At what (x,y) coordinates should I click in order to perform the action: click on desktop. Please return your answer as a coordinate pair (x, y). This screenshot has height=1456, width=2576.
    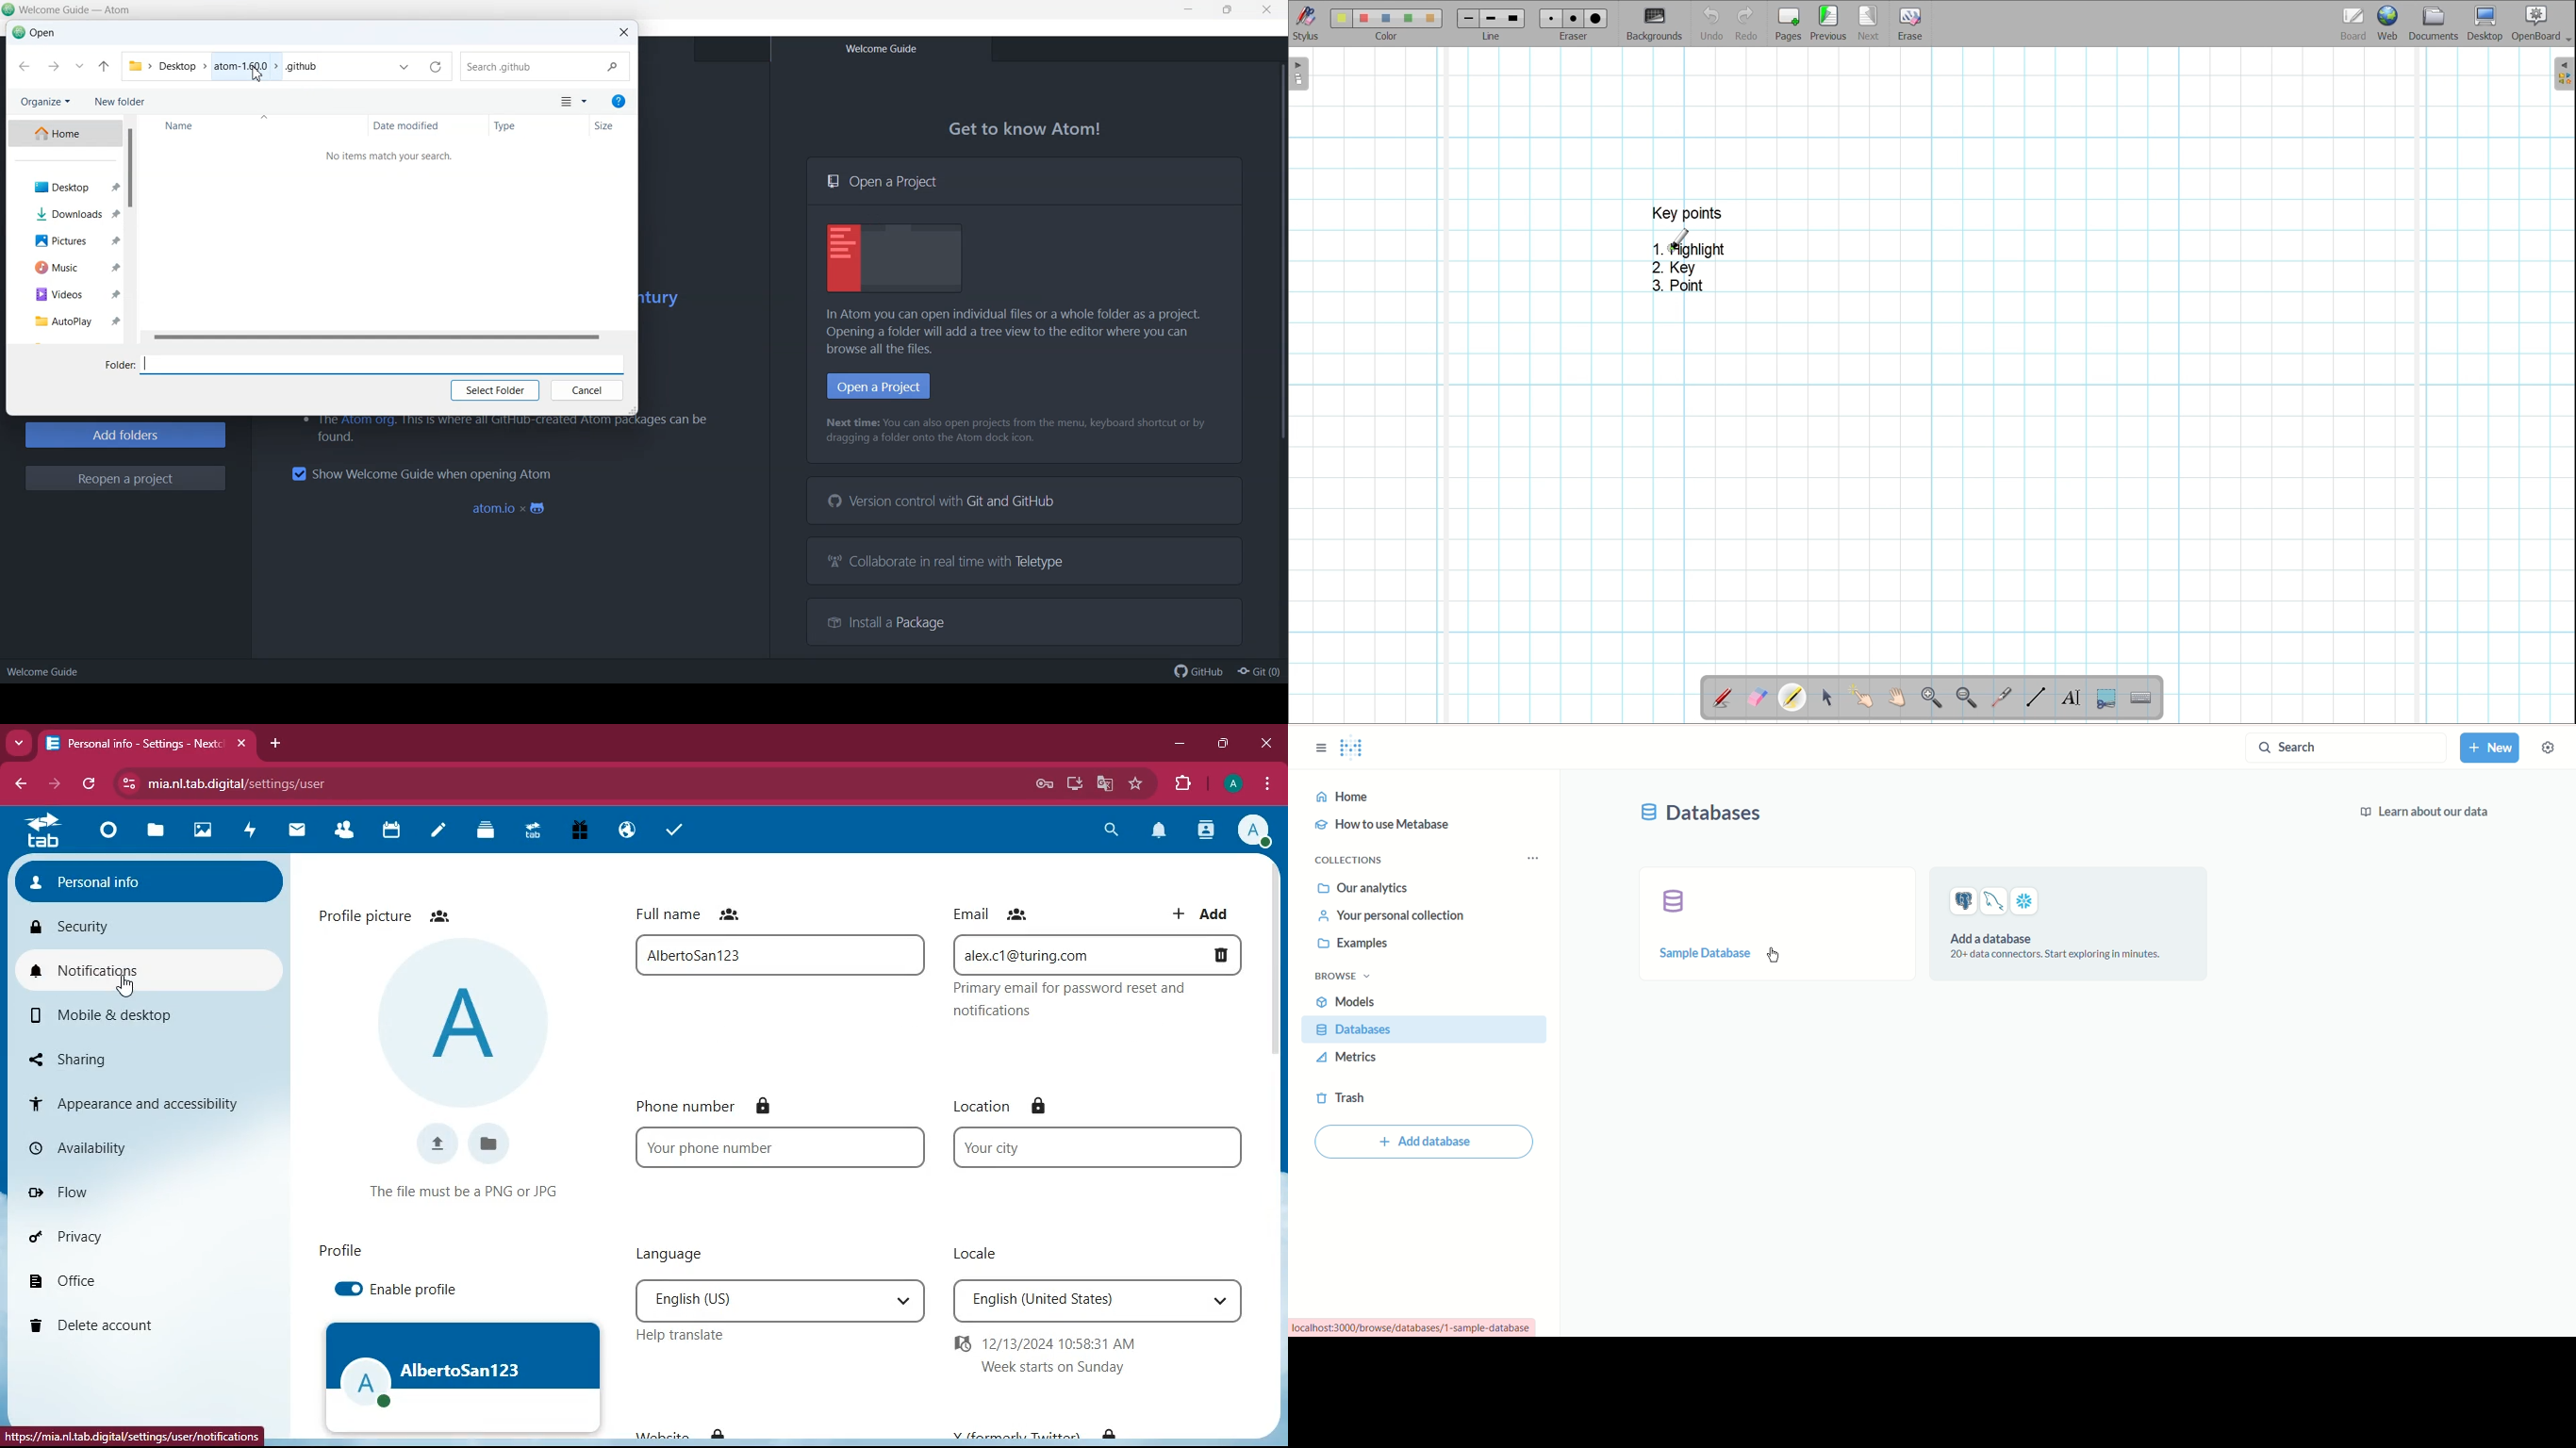
    Looking at the image, I should click on (1073, 785).